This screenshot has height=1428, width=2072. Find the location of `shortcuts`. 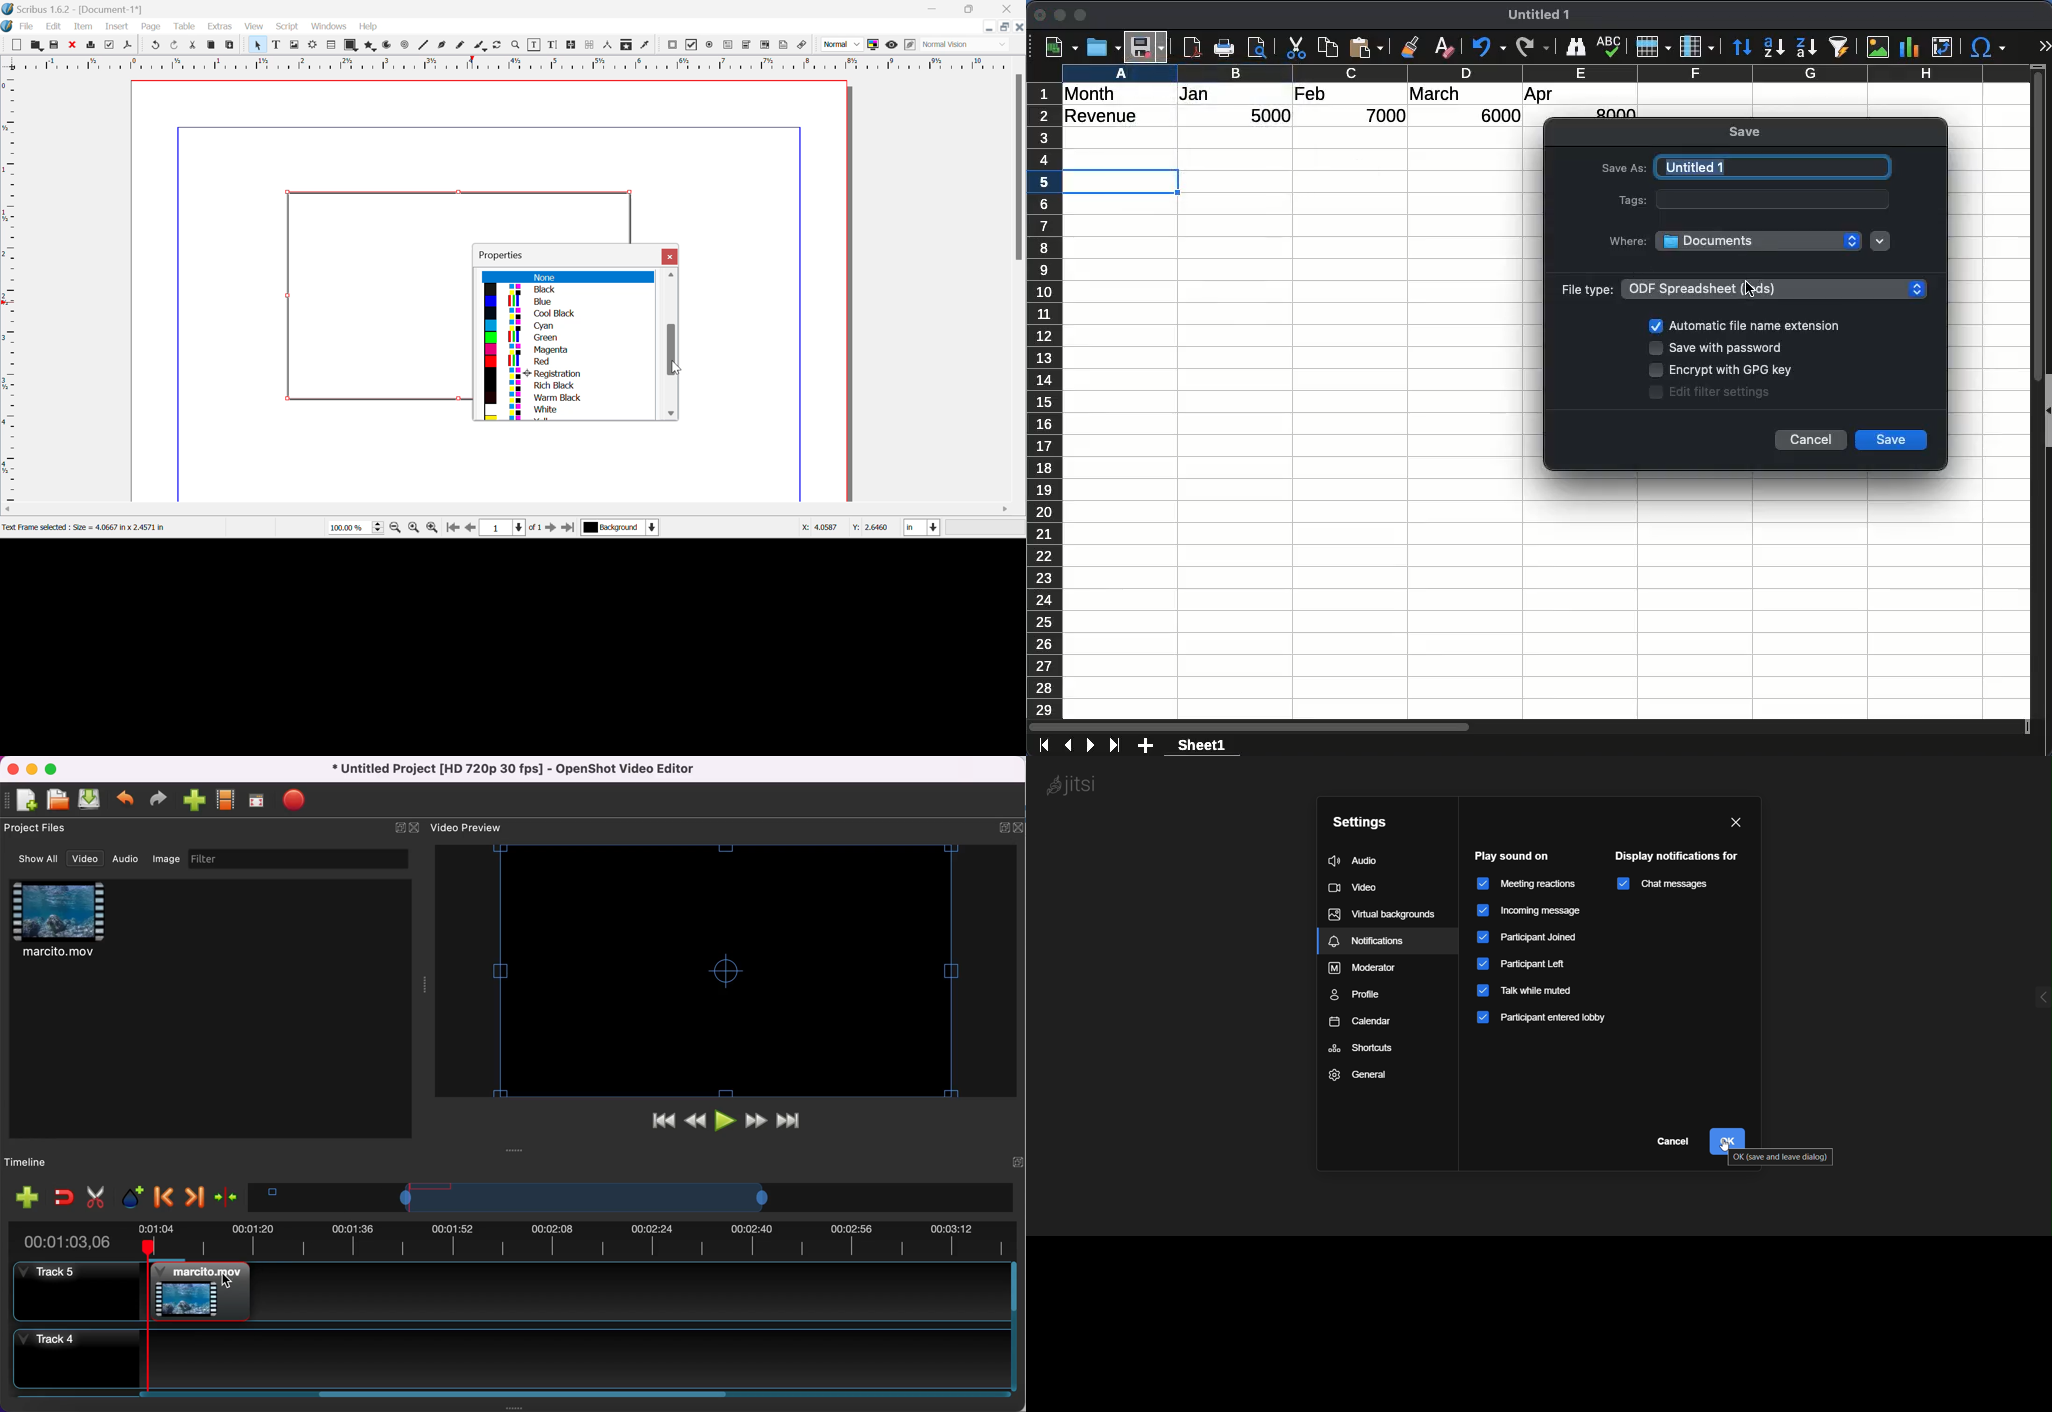

shortcuts is located at coordinates (1362, 1049).